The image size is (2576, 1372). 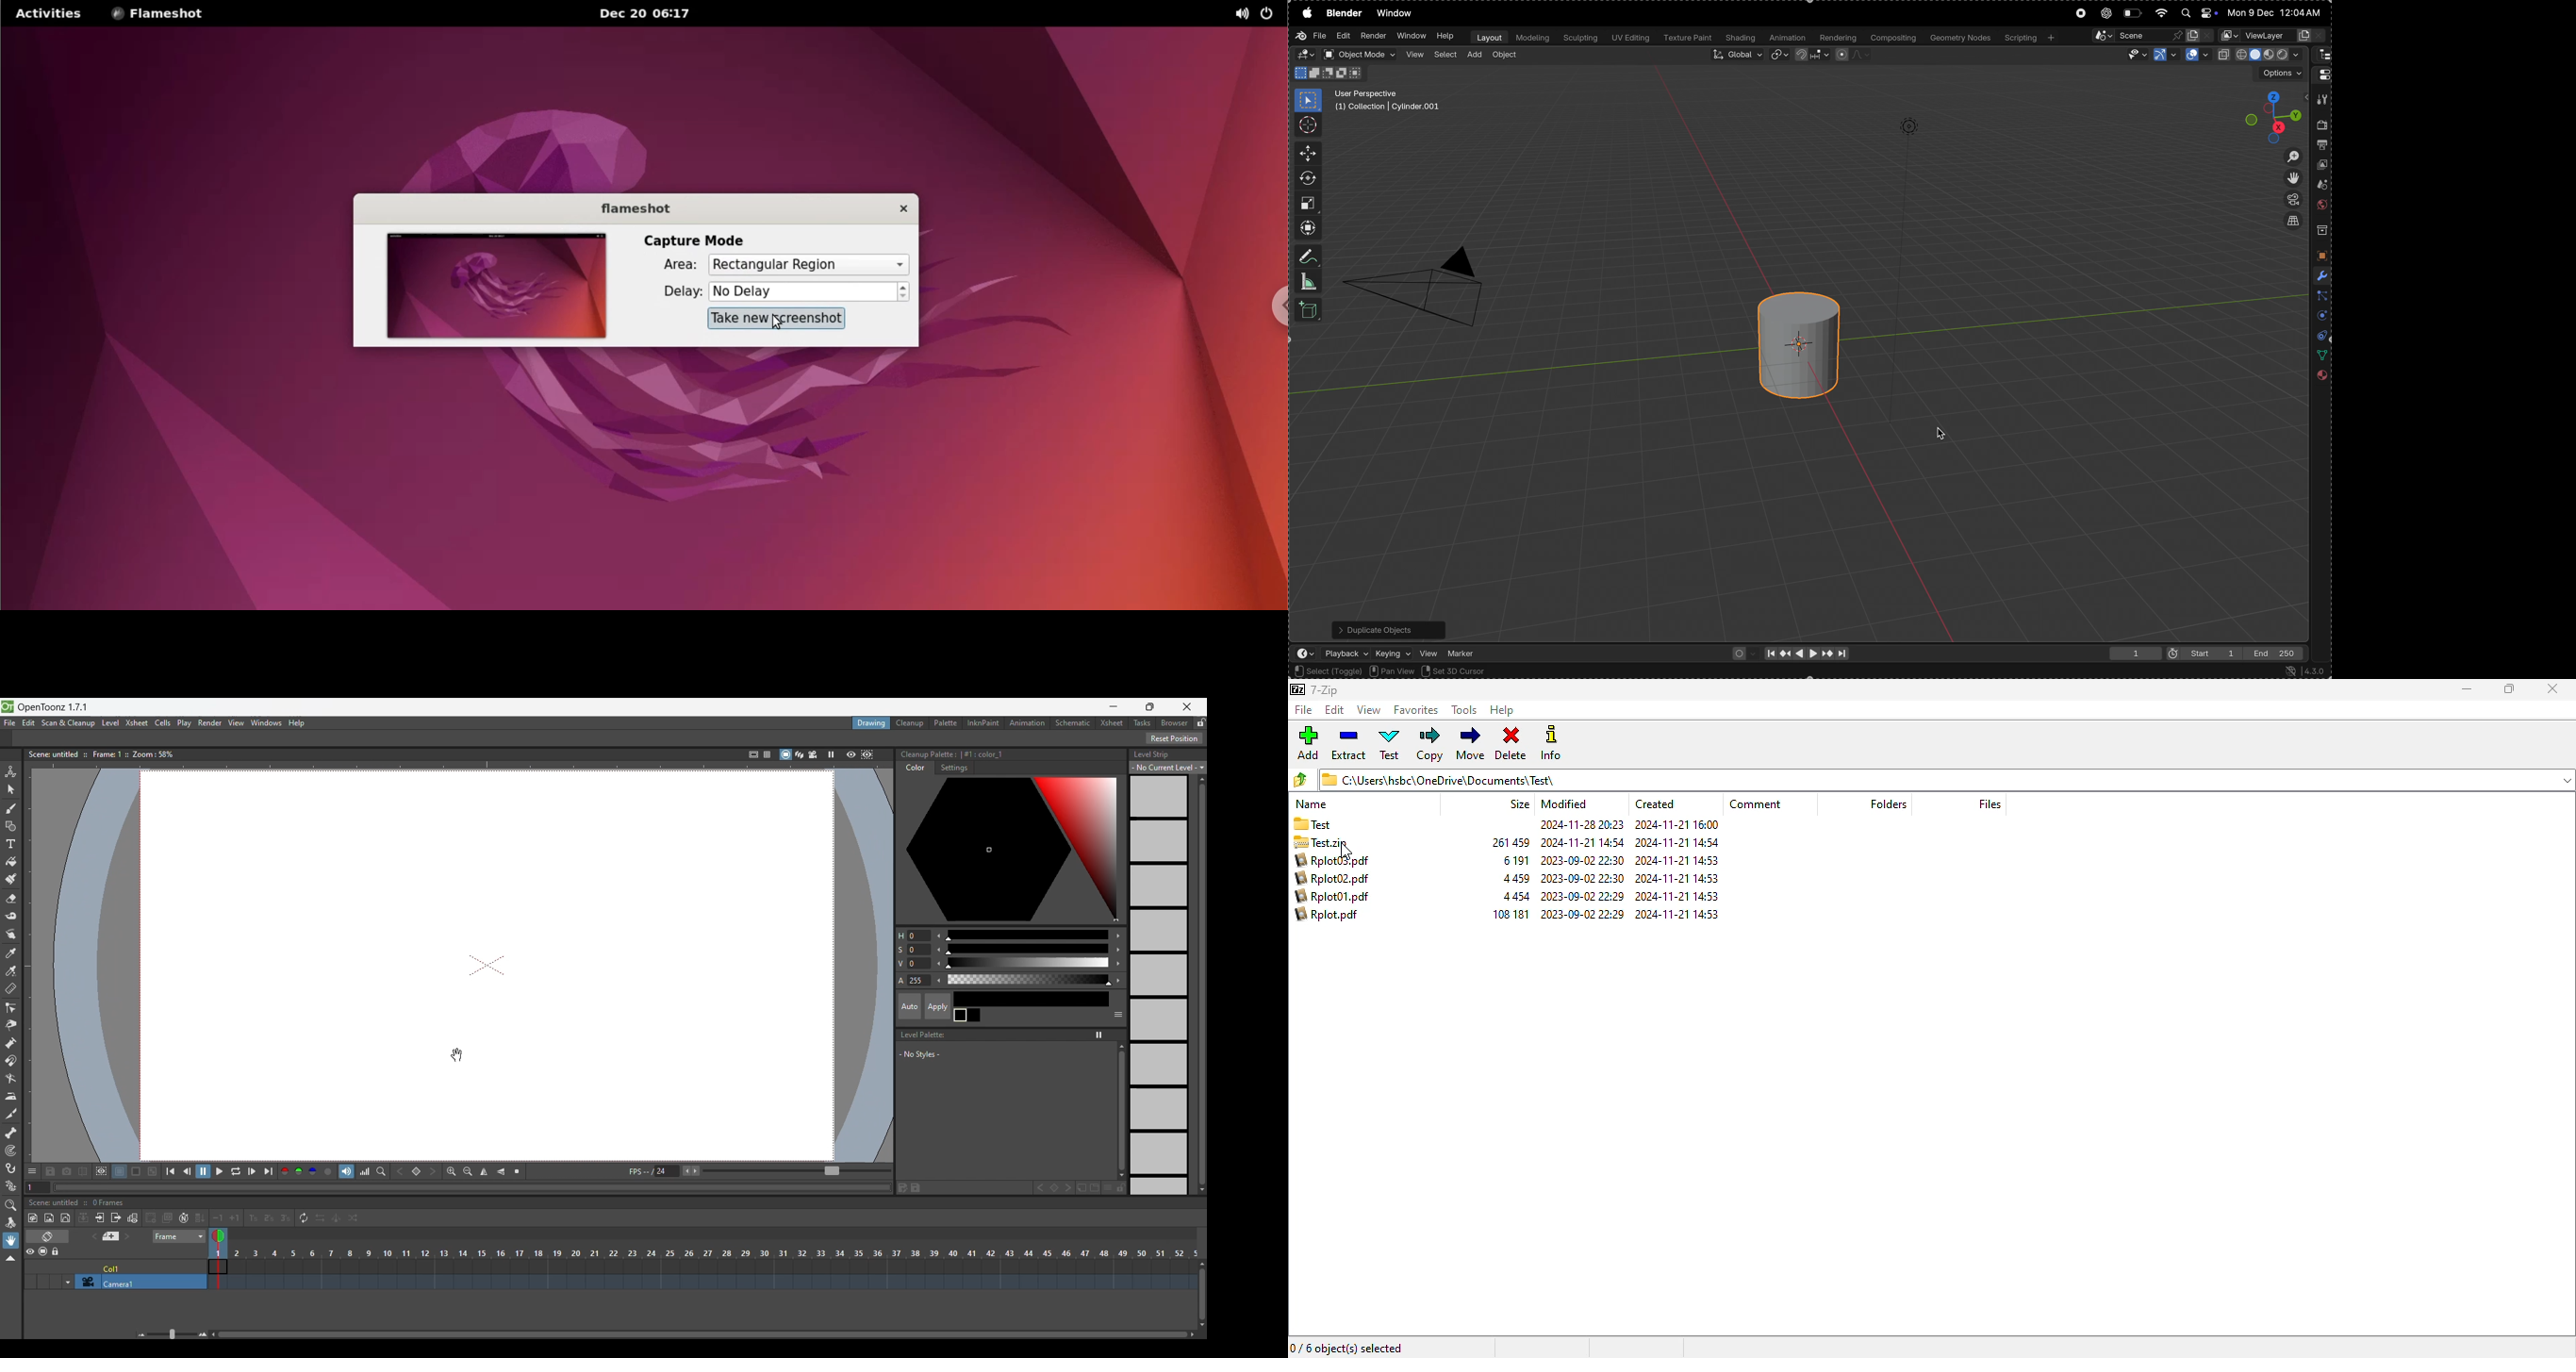 I want to click on Open sub Xsheet, so click(x=99, y=1218).